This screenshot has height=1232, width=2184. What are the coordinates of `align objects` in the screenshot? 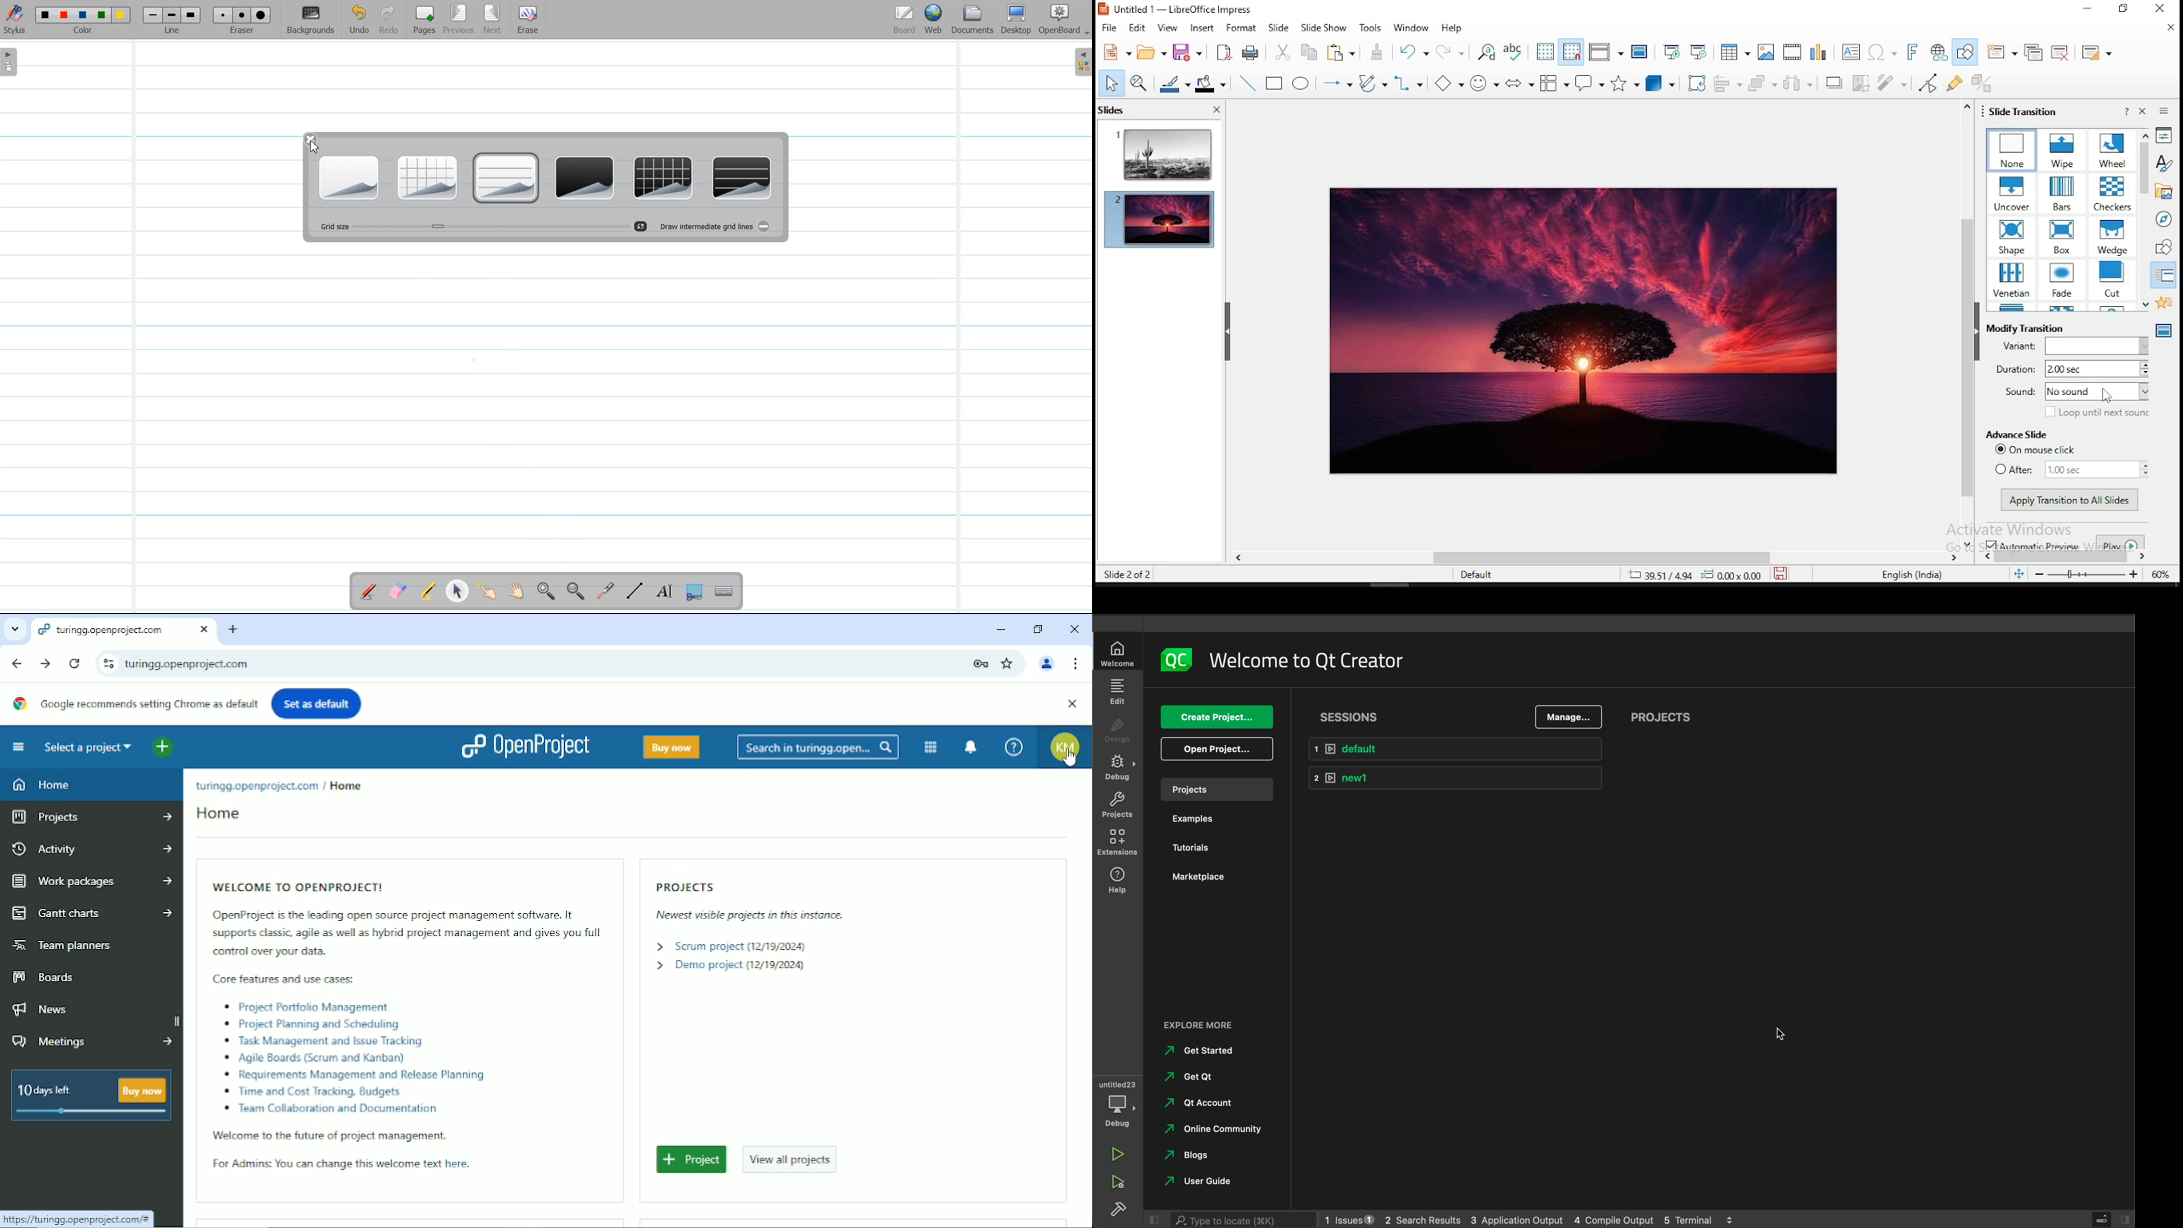 It's located at (1731, 84).